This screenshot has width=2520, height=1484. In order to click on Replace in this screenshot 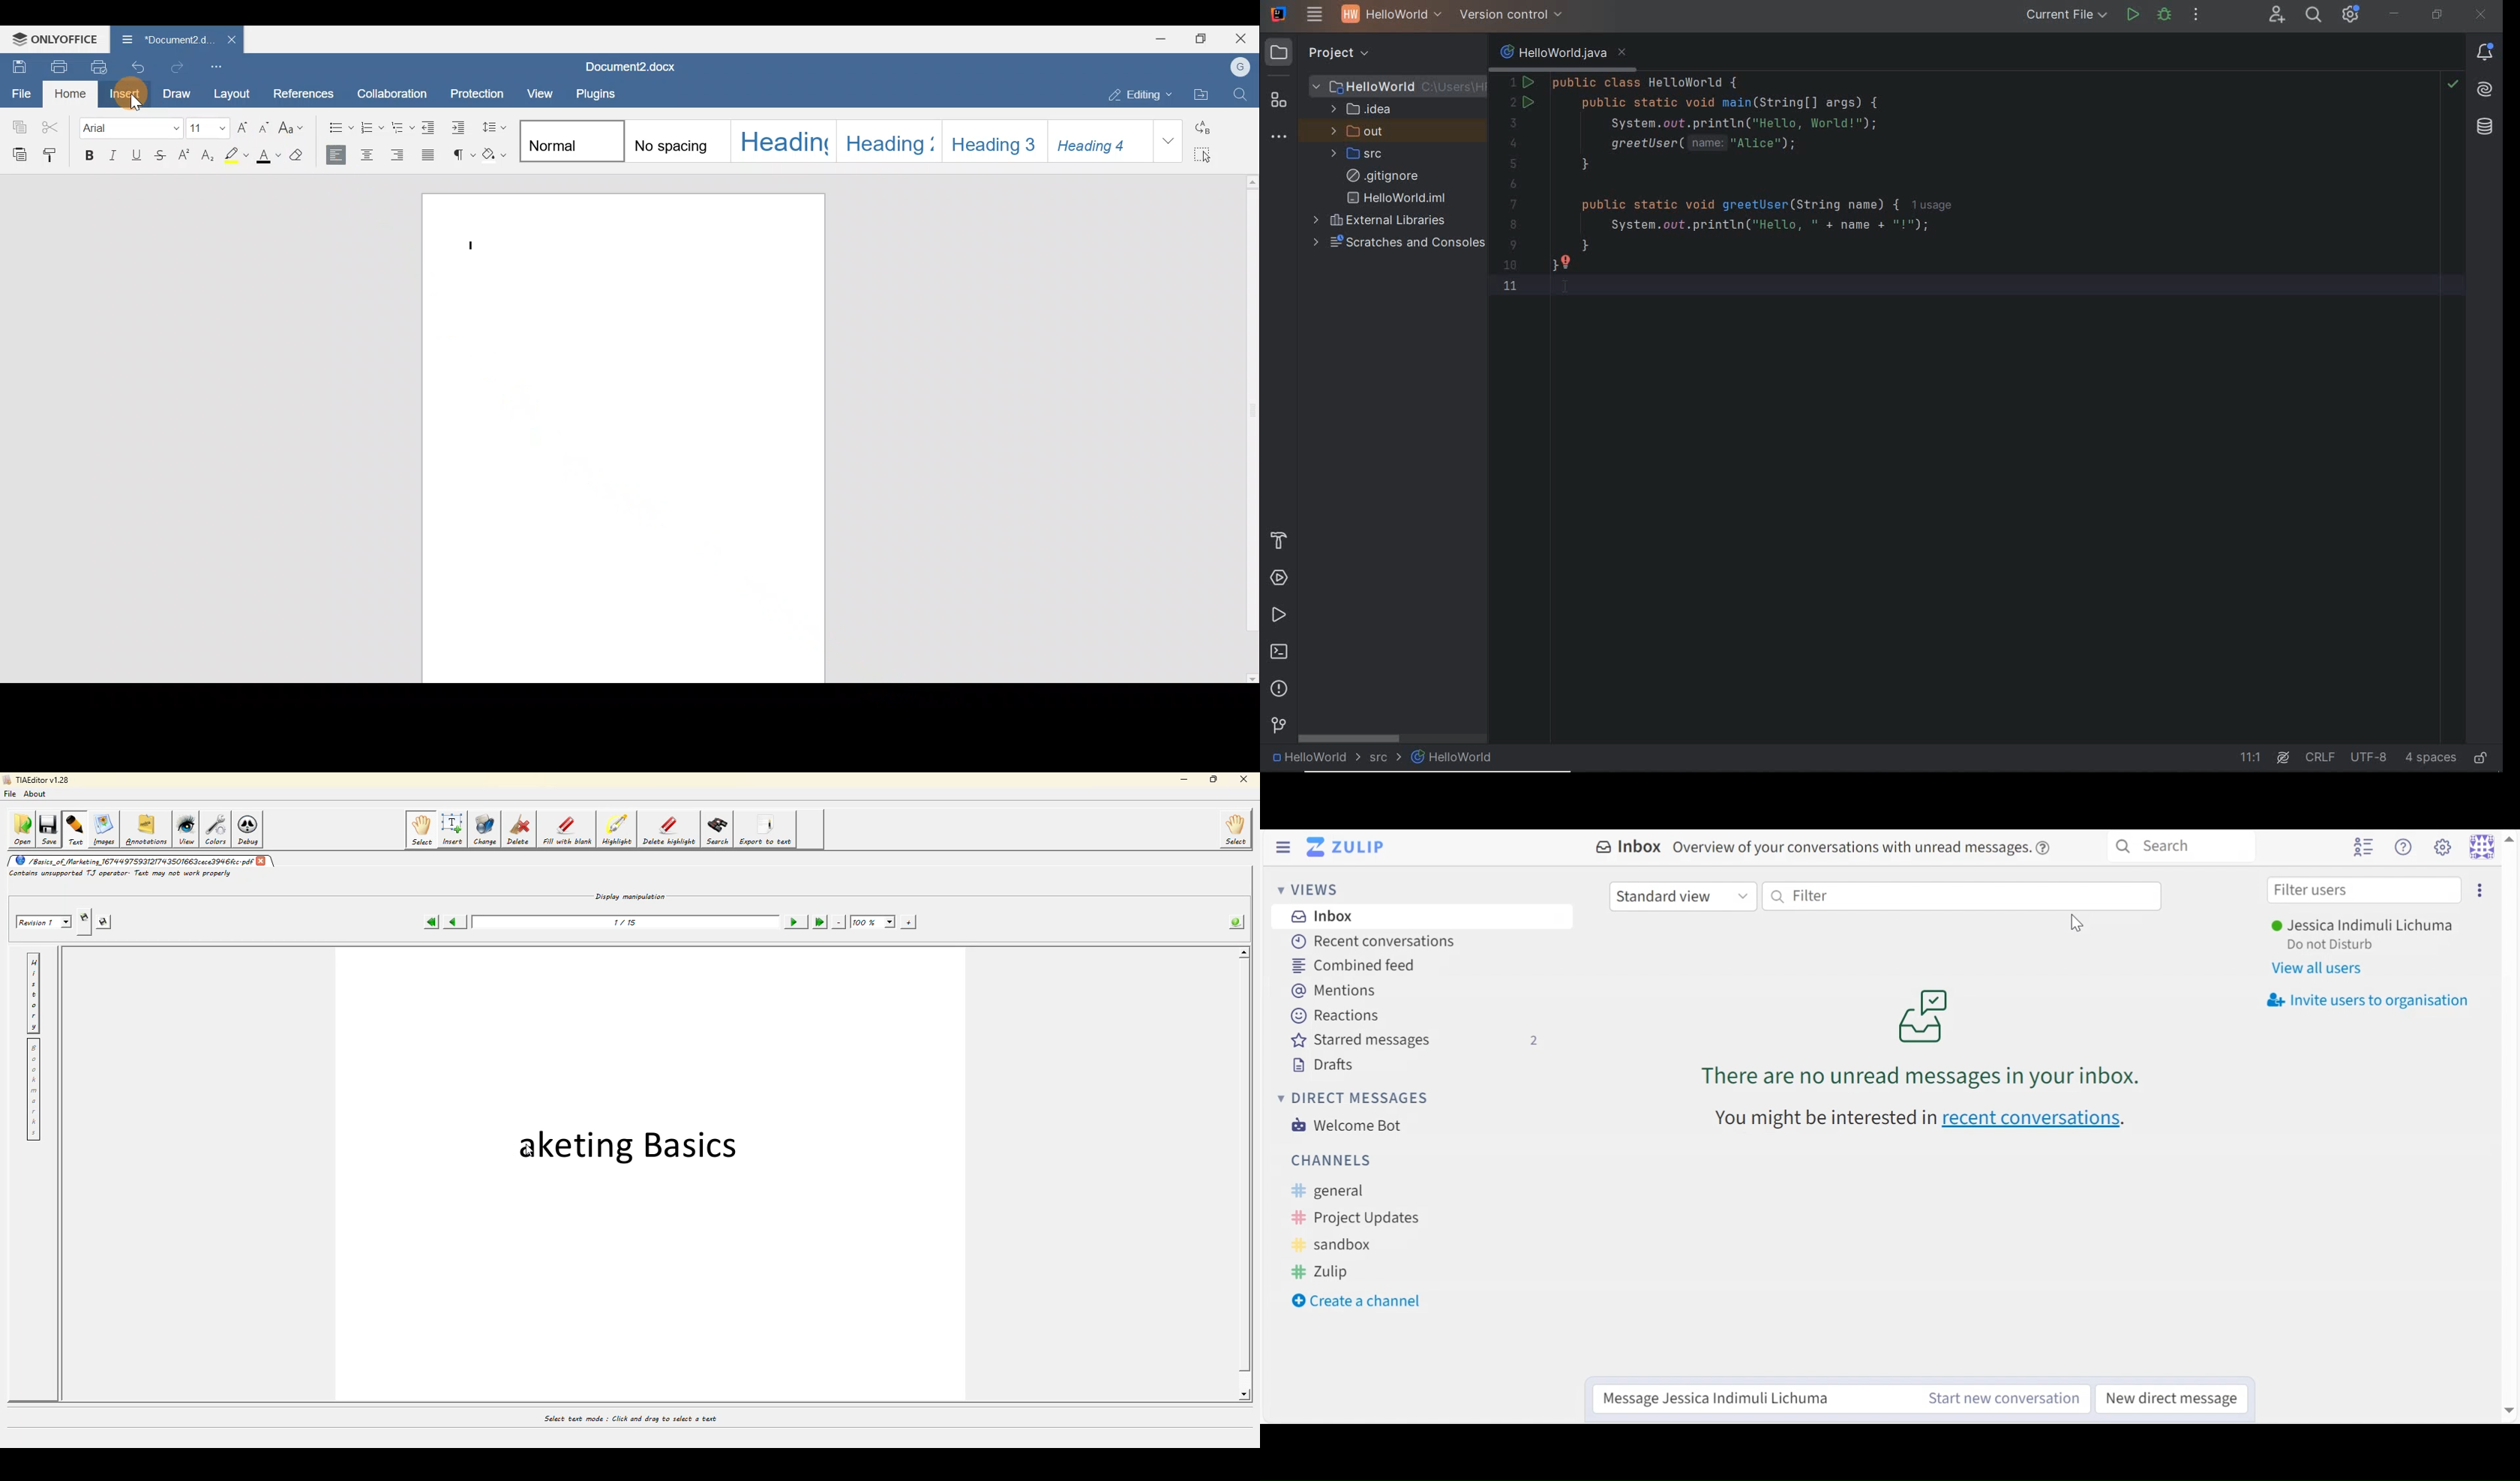, I will do `click(1212, 127)`.